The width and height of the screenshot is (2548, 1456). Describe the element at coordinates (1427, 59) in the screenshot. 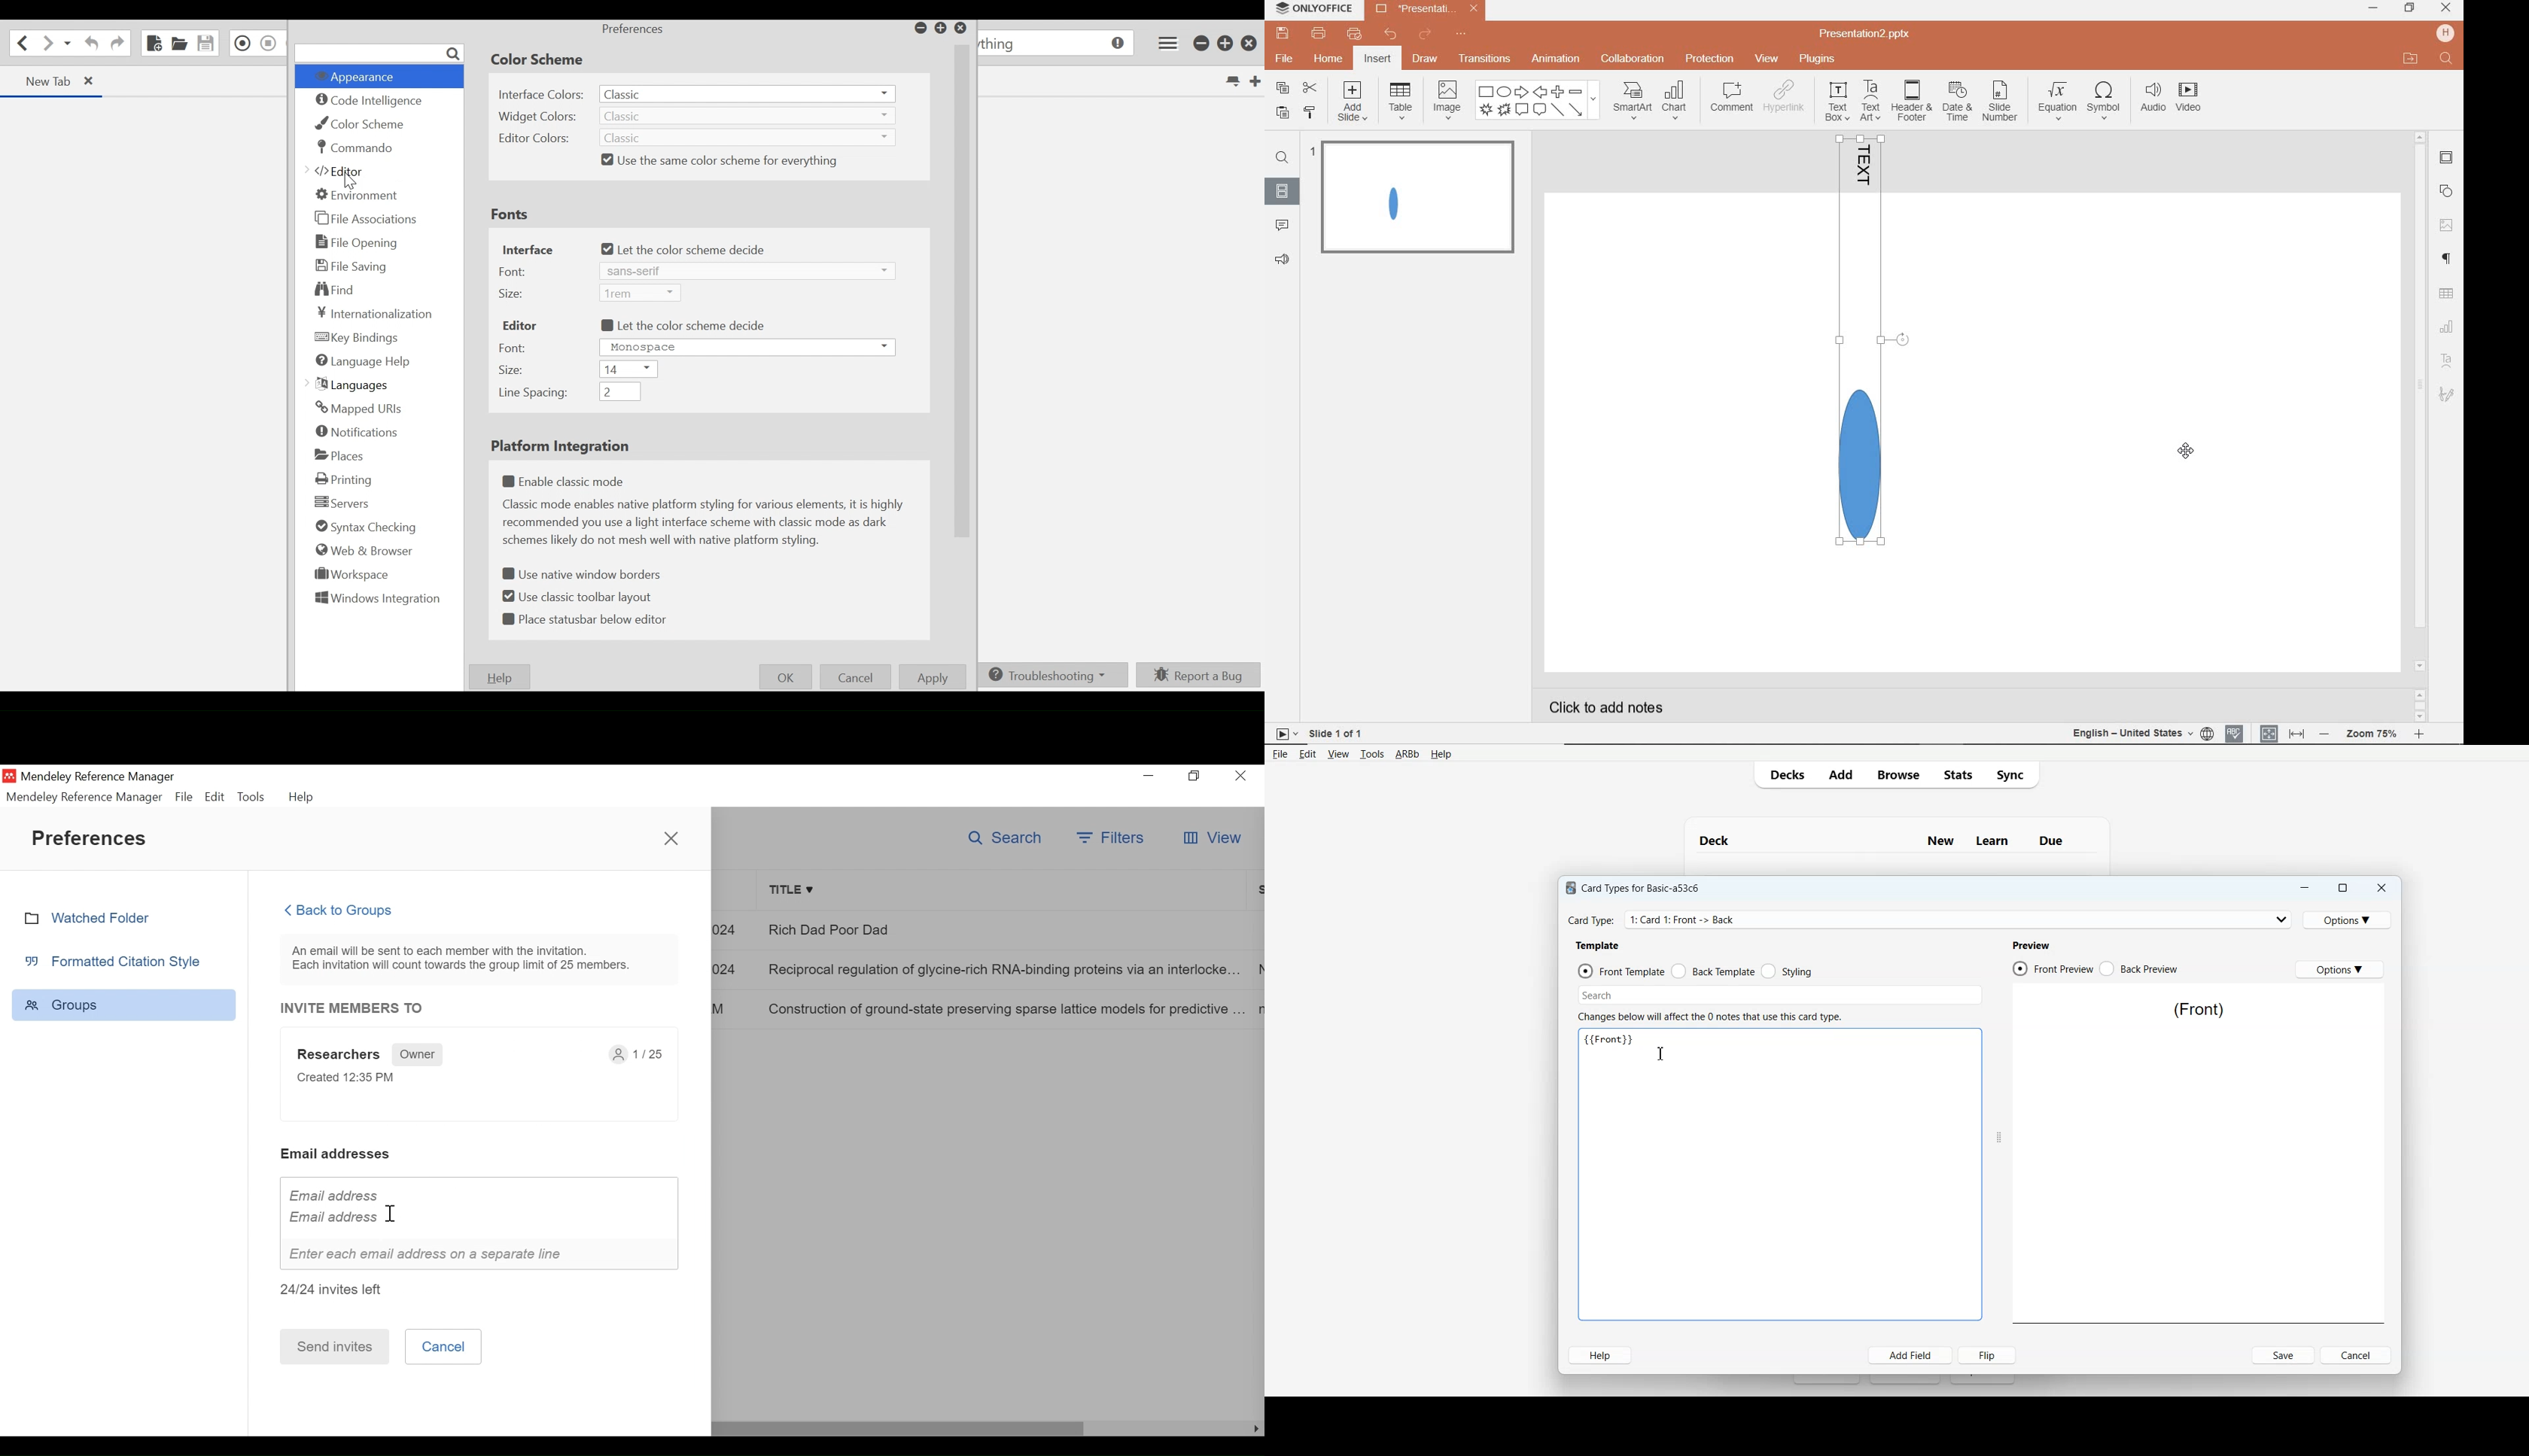

I see `draw` at that location.